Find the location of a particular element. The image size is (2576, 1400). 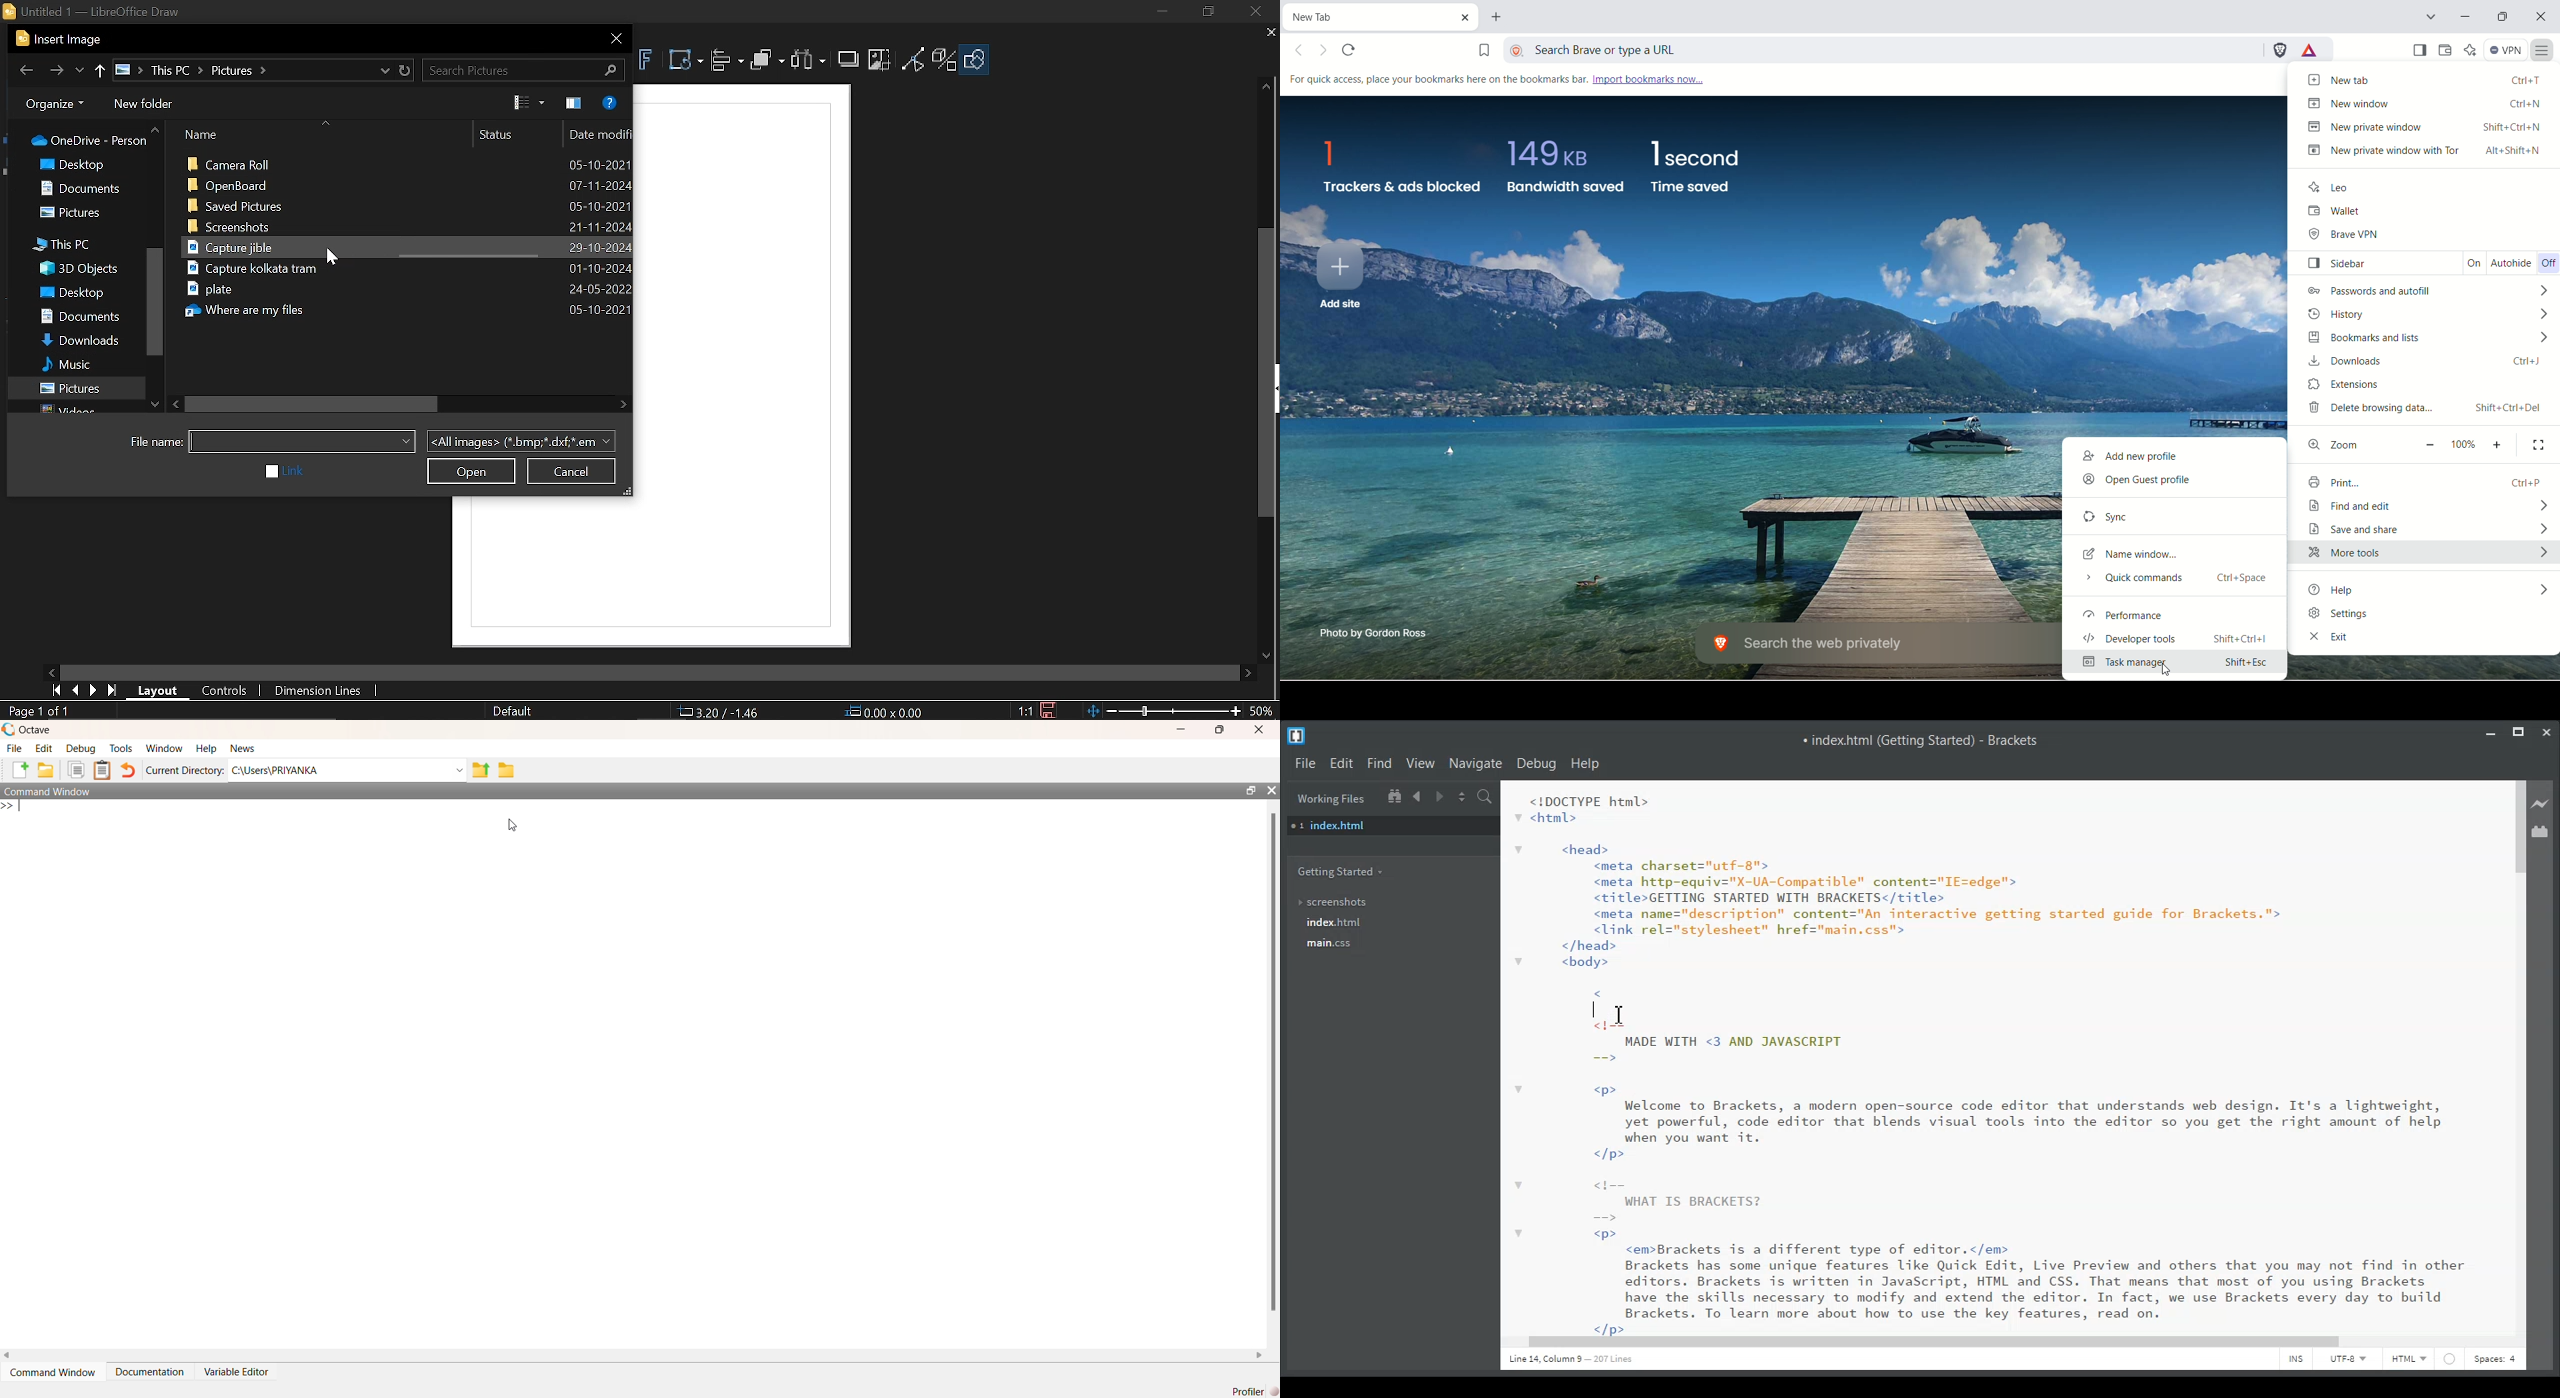

link is located at coordinates (287, 472).